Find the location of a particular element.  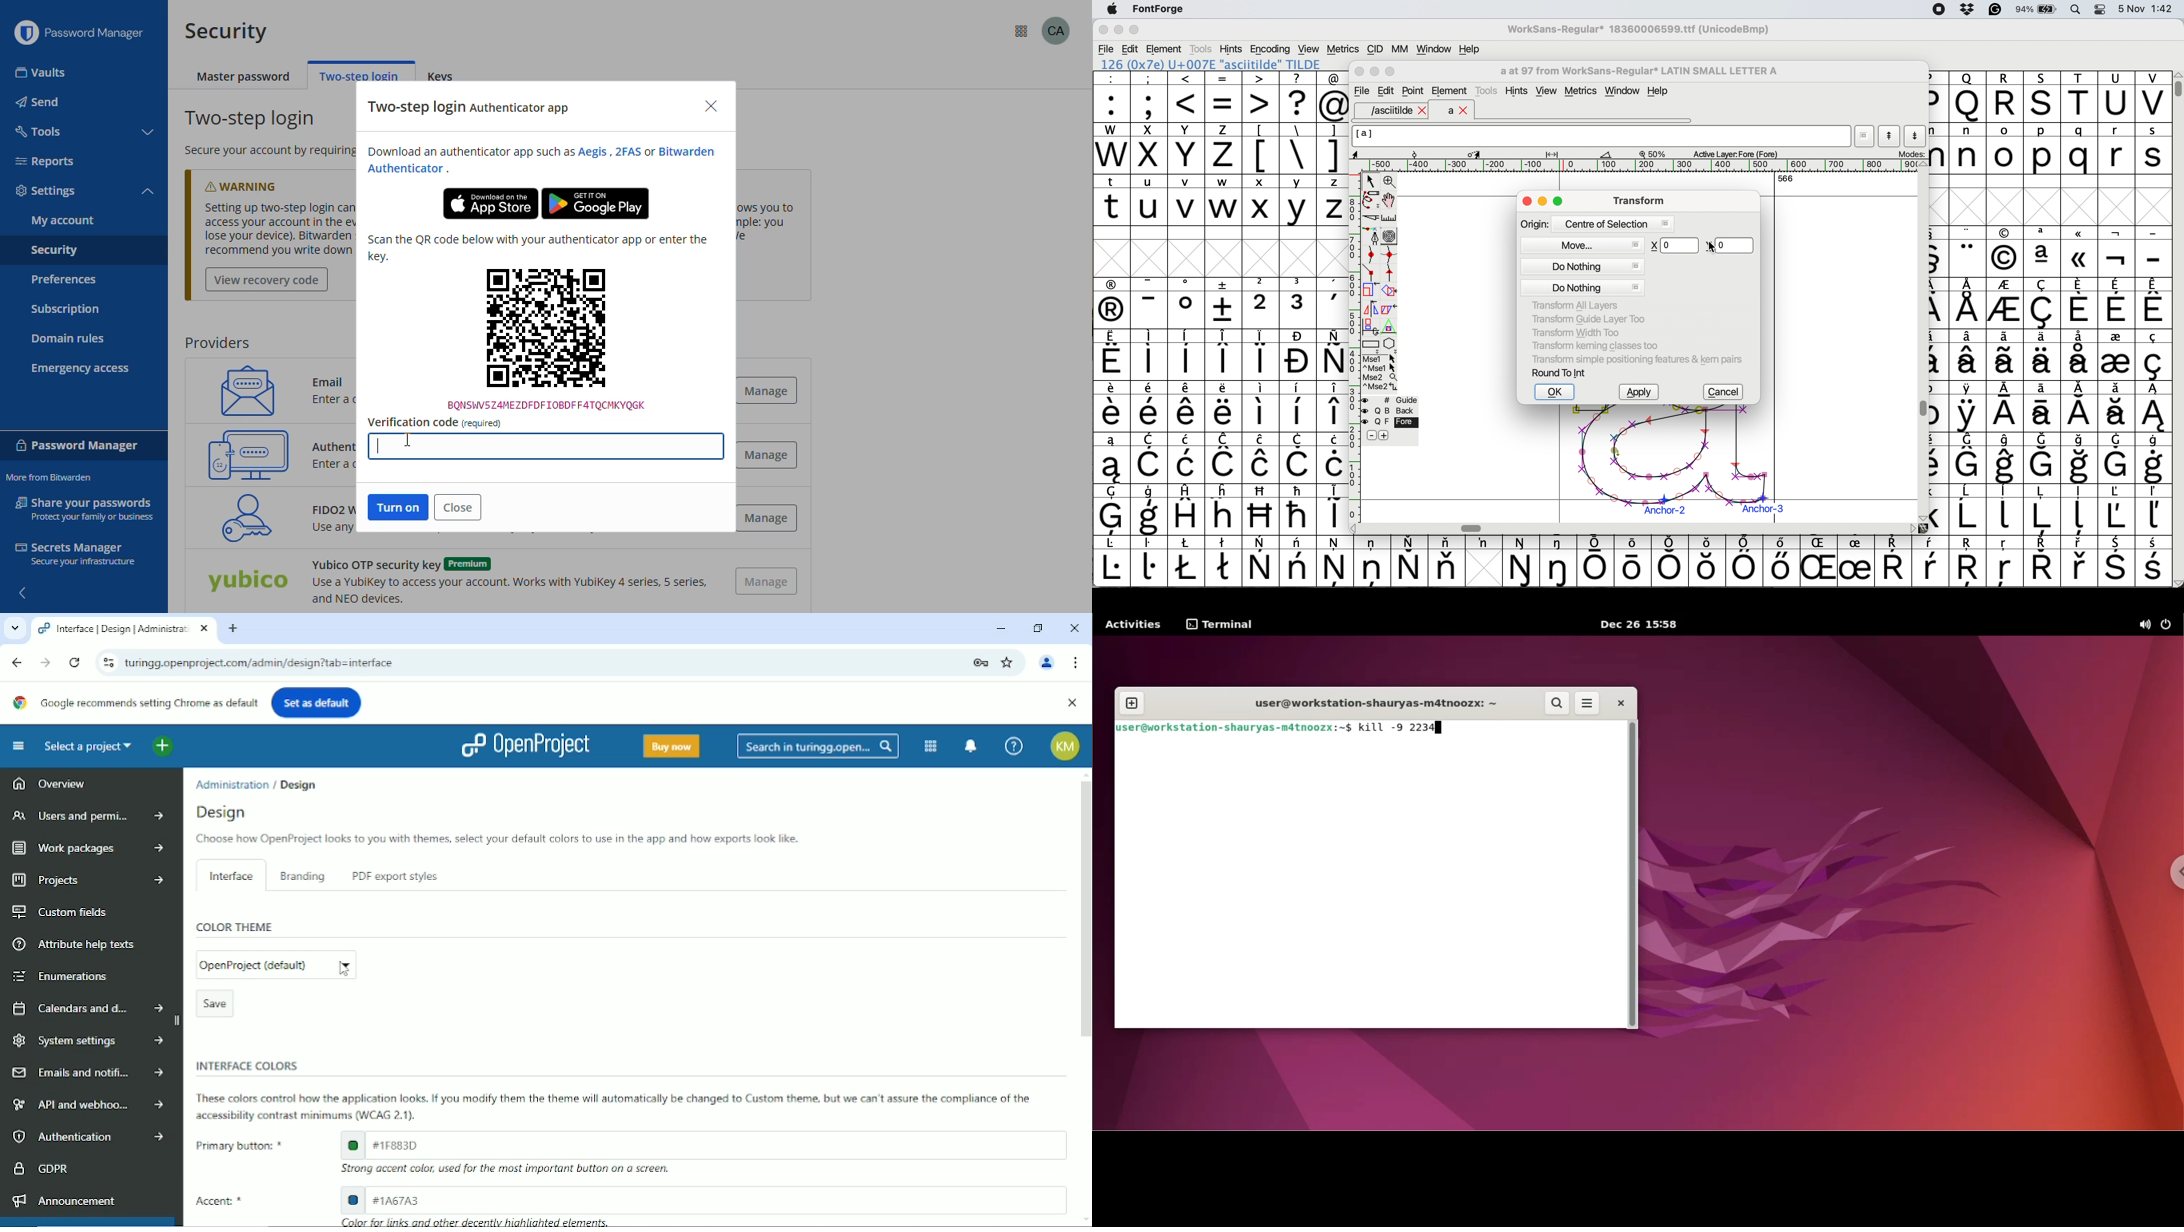

w is located at coordinates (1223, 200).